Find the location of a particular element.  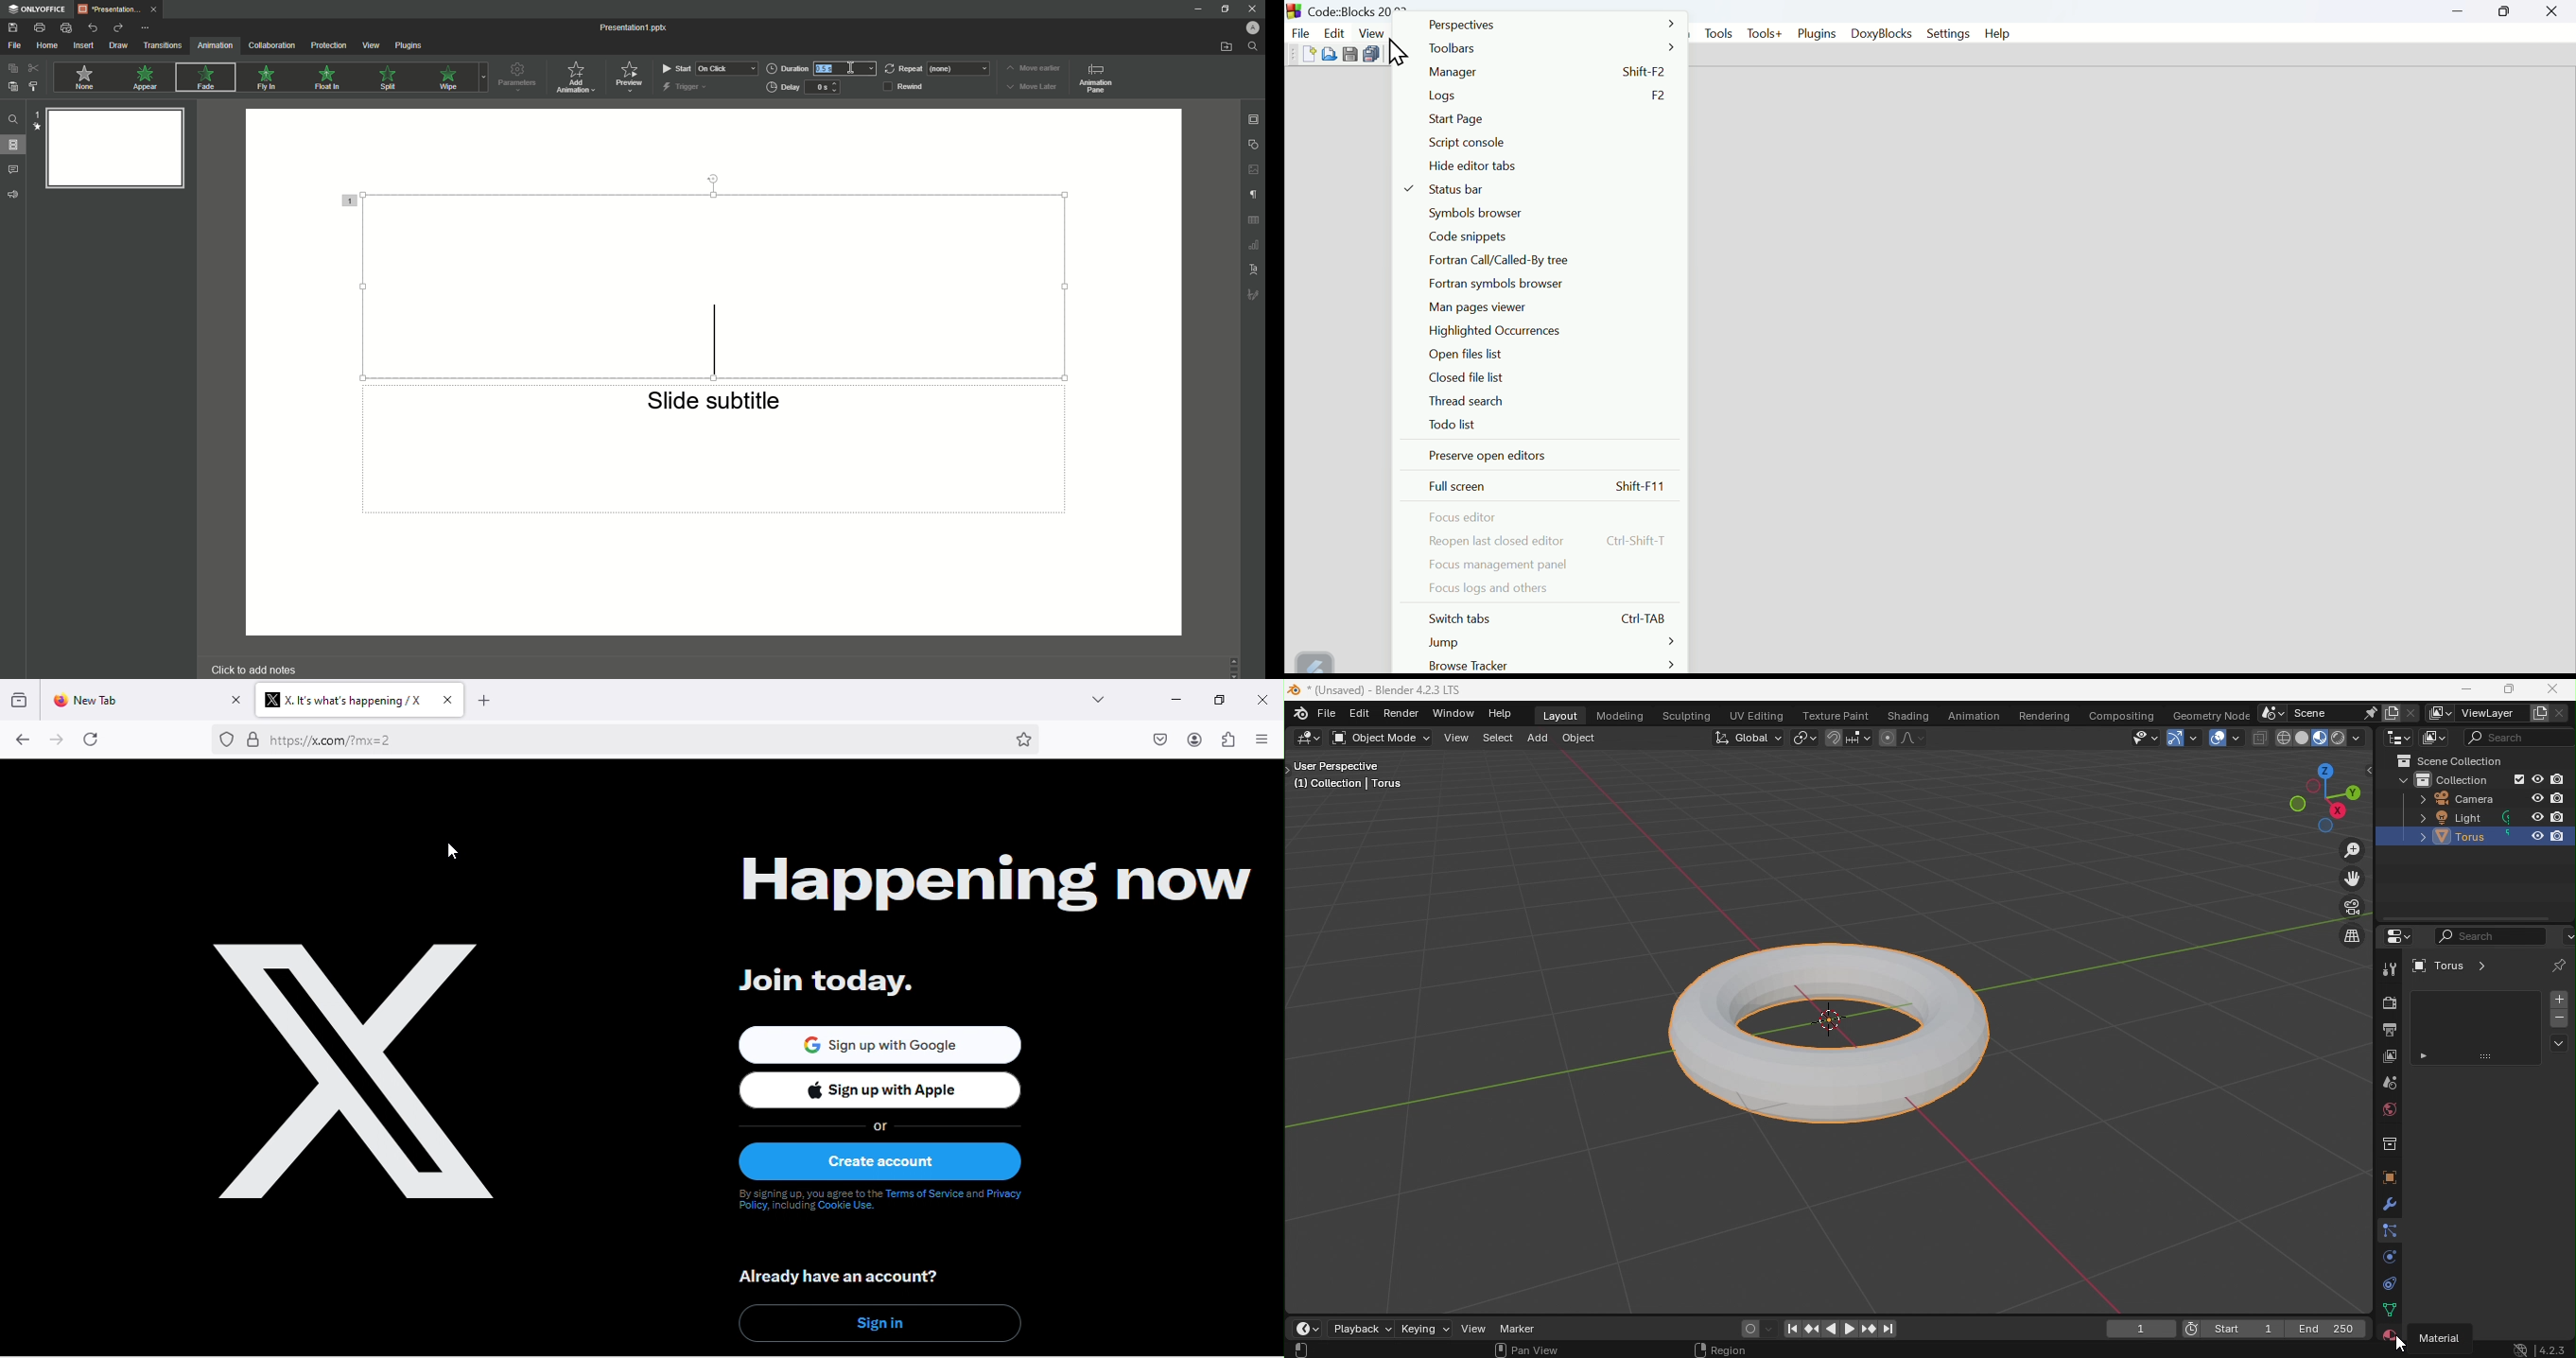

Move earlier is located at coordinates (1033, 68).